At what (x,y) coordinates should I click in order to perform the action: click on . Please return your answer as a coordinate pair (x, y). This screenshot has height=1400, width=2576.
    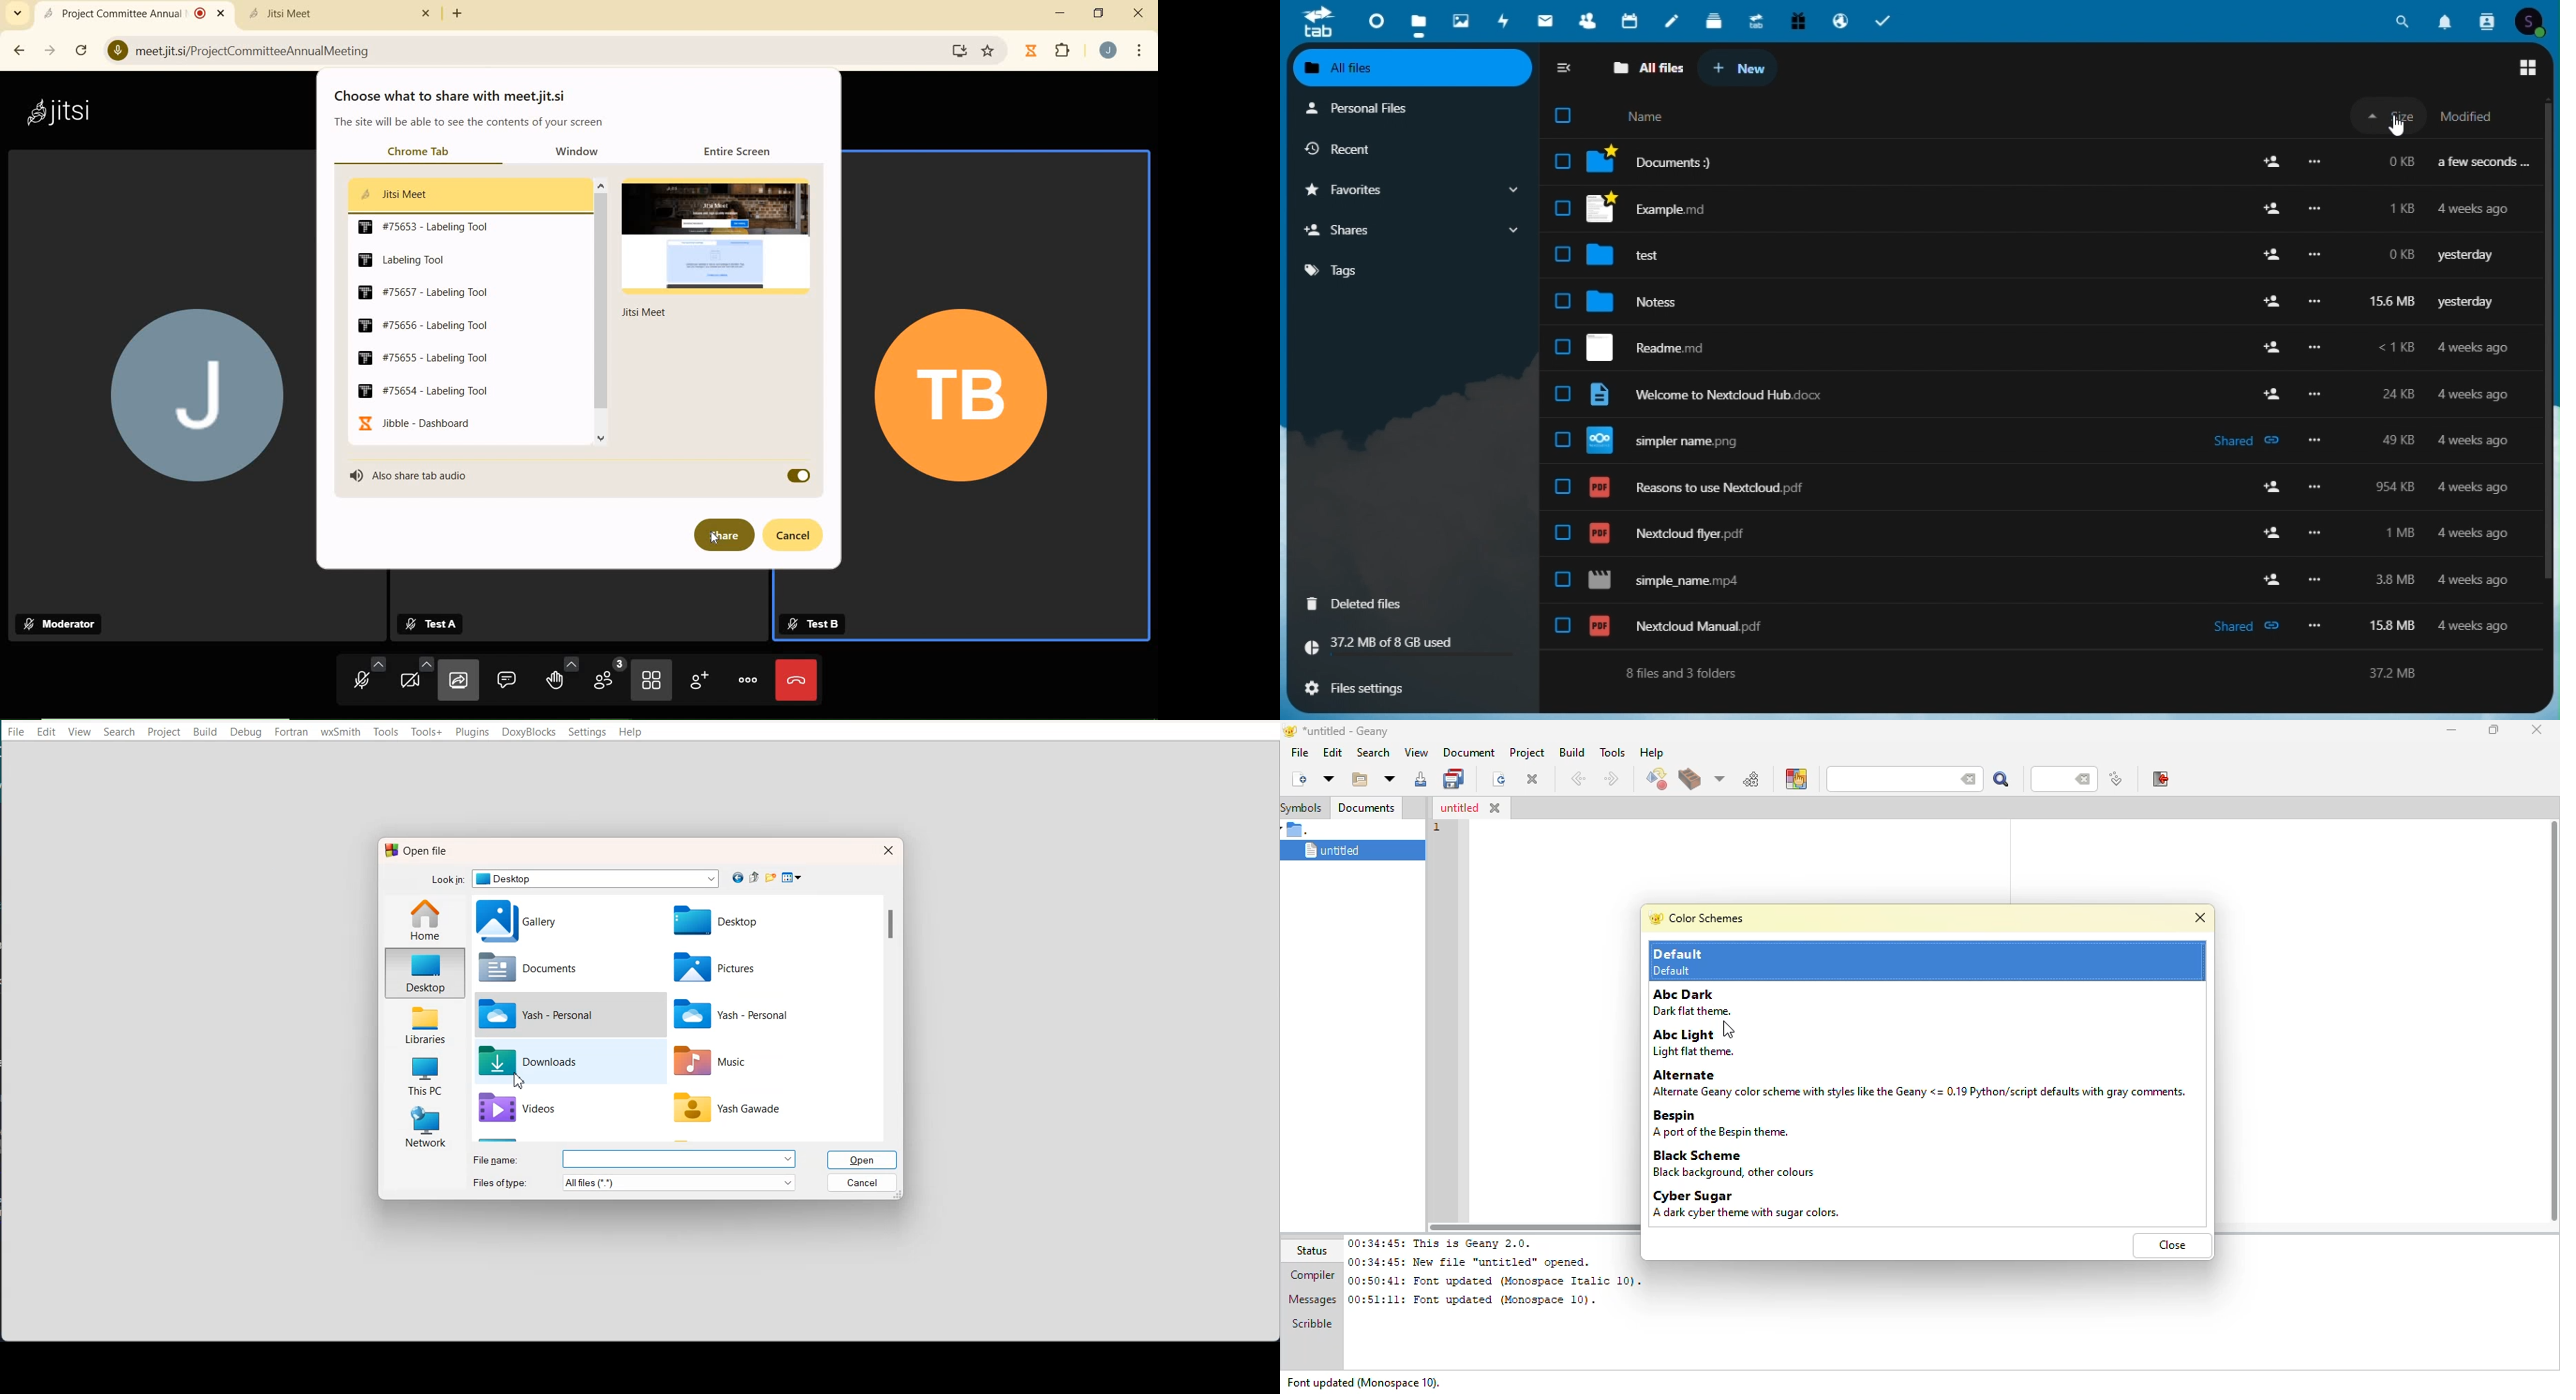
    Looking at the image, I should click on (1411, 603).